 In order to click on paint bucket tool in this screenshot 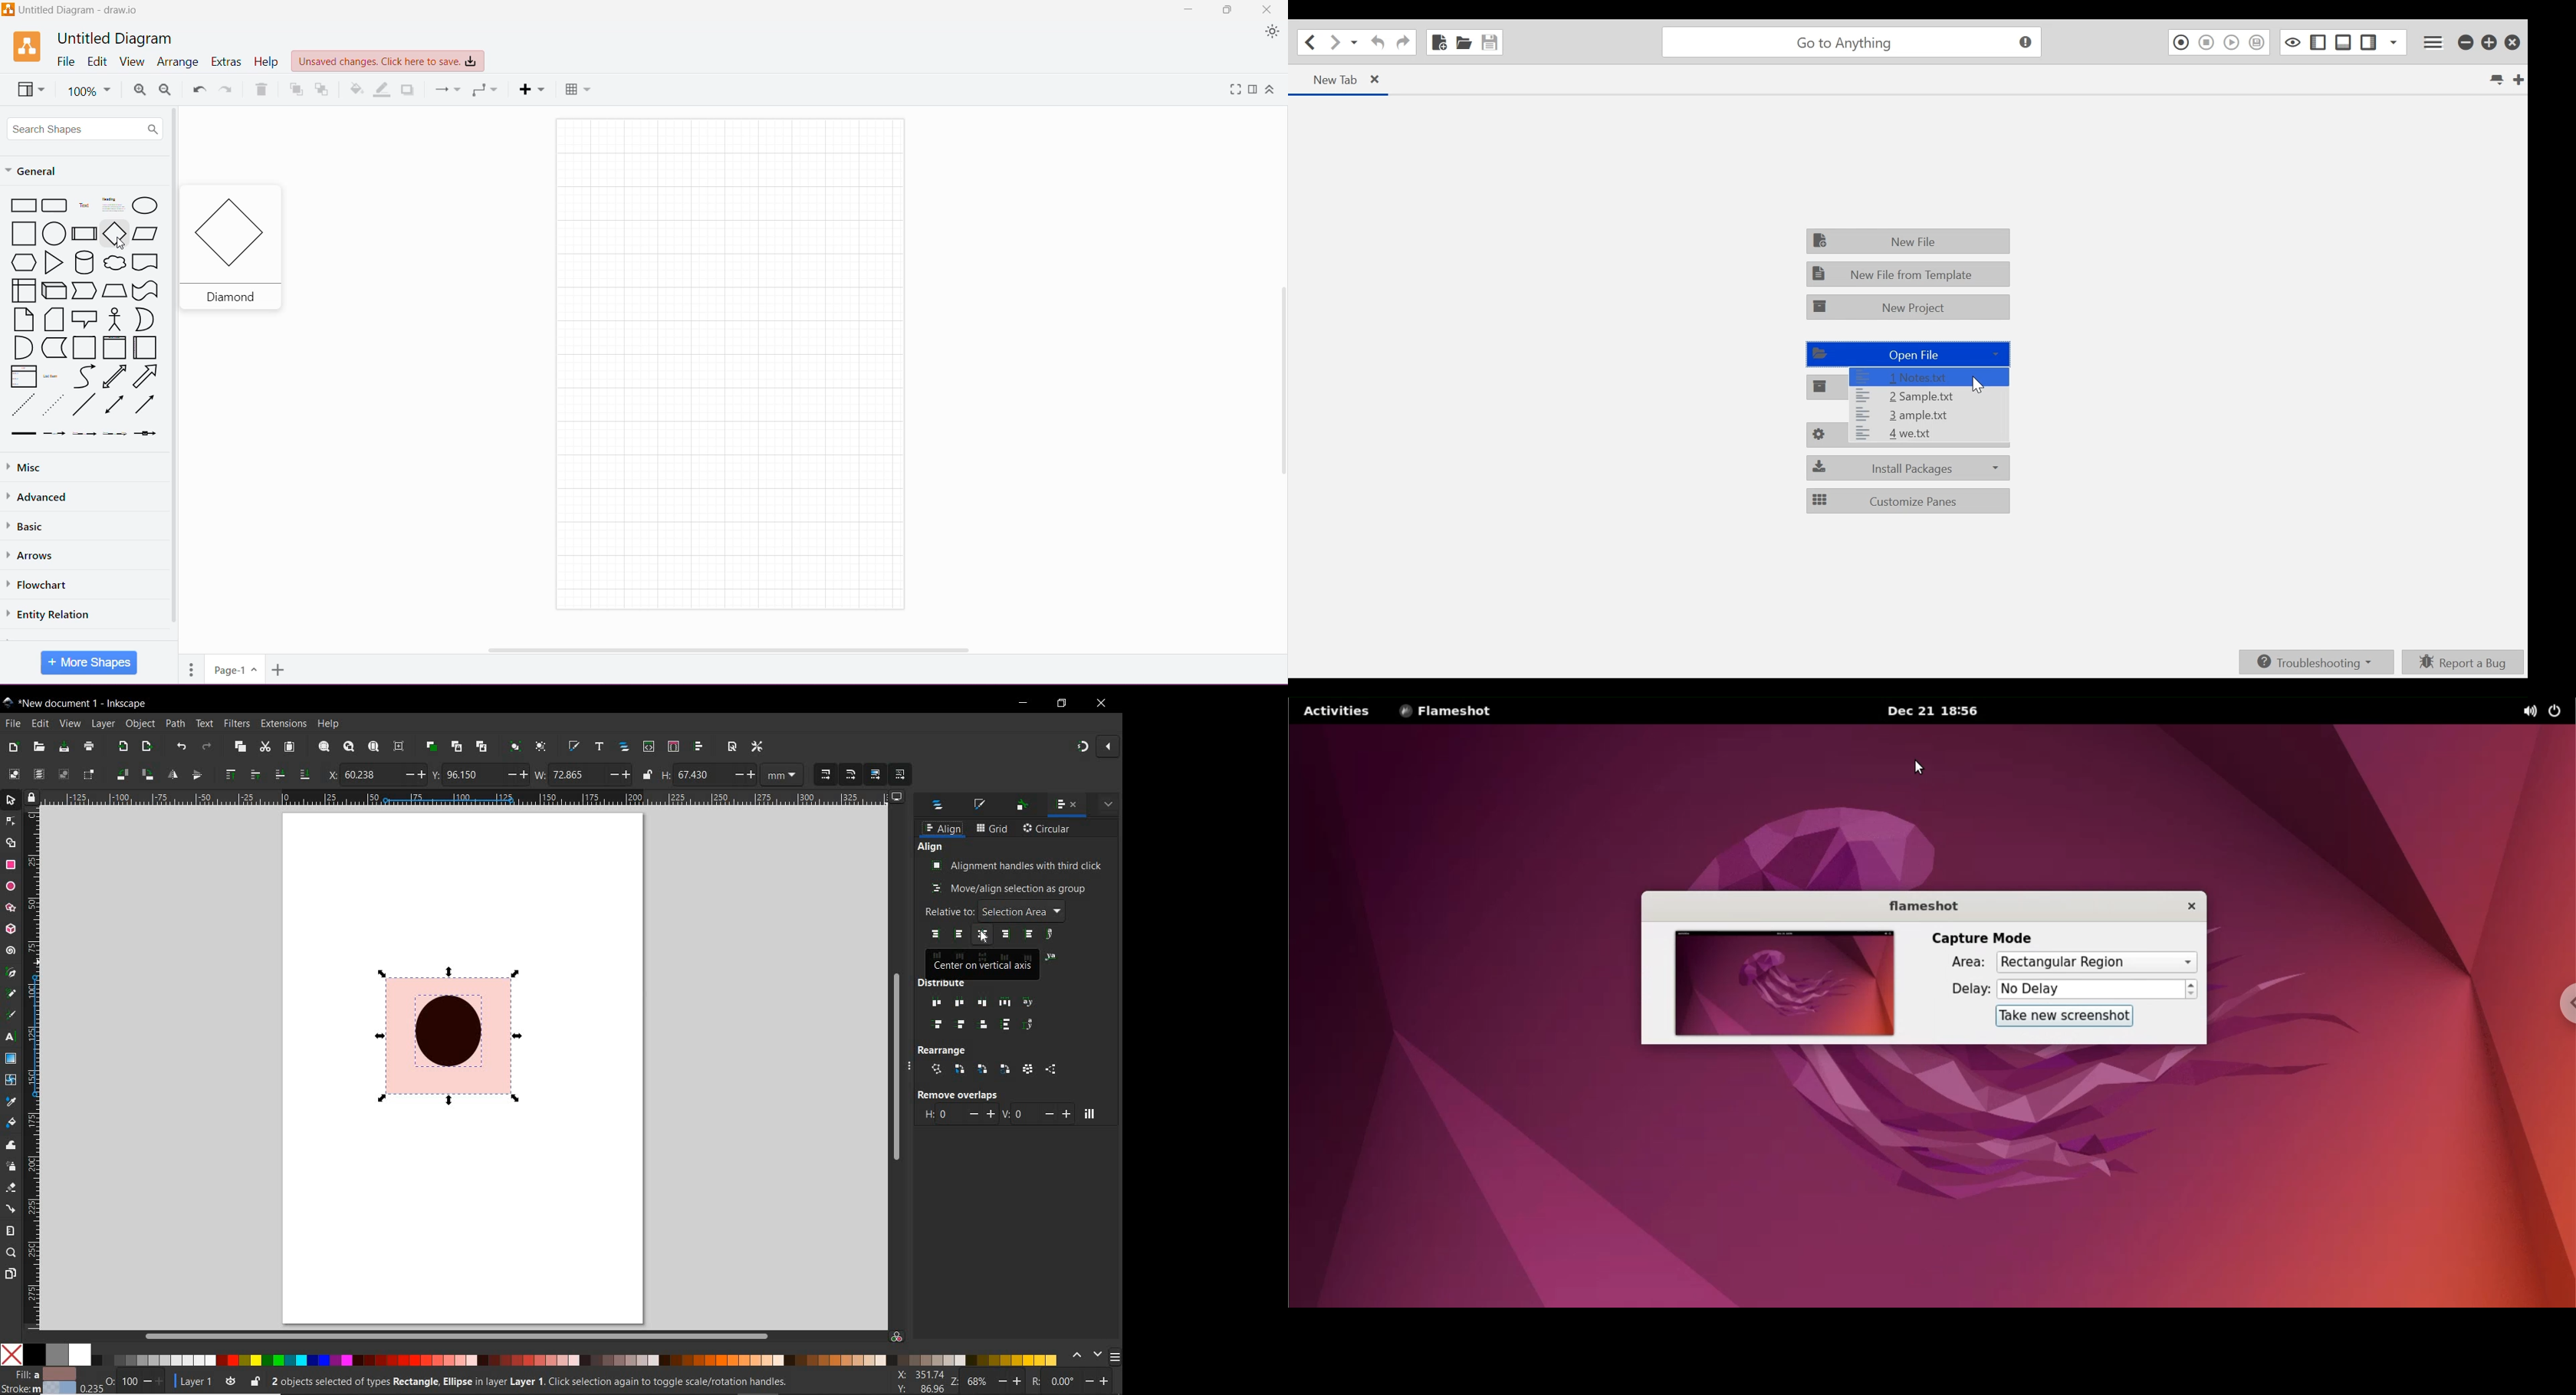, I will do `click(11, 1122)`.